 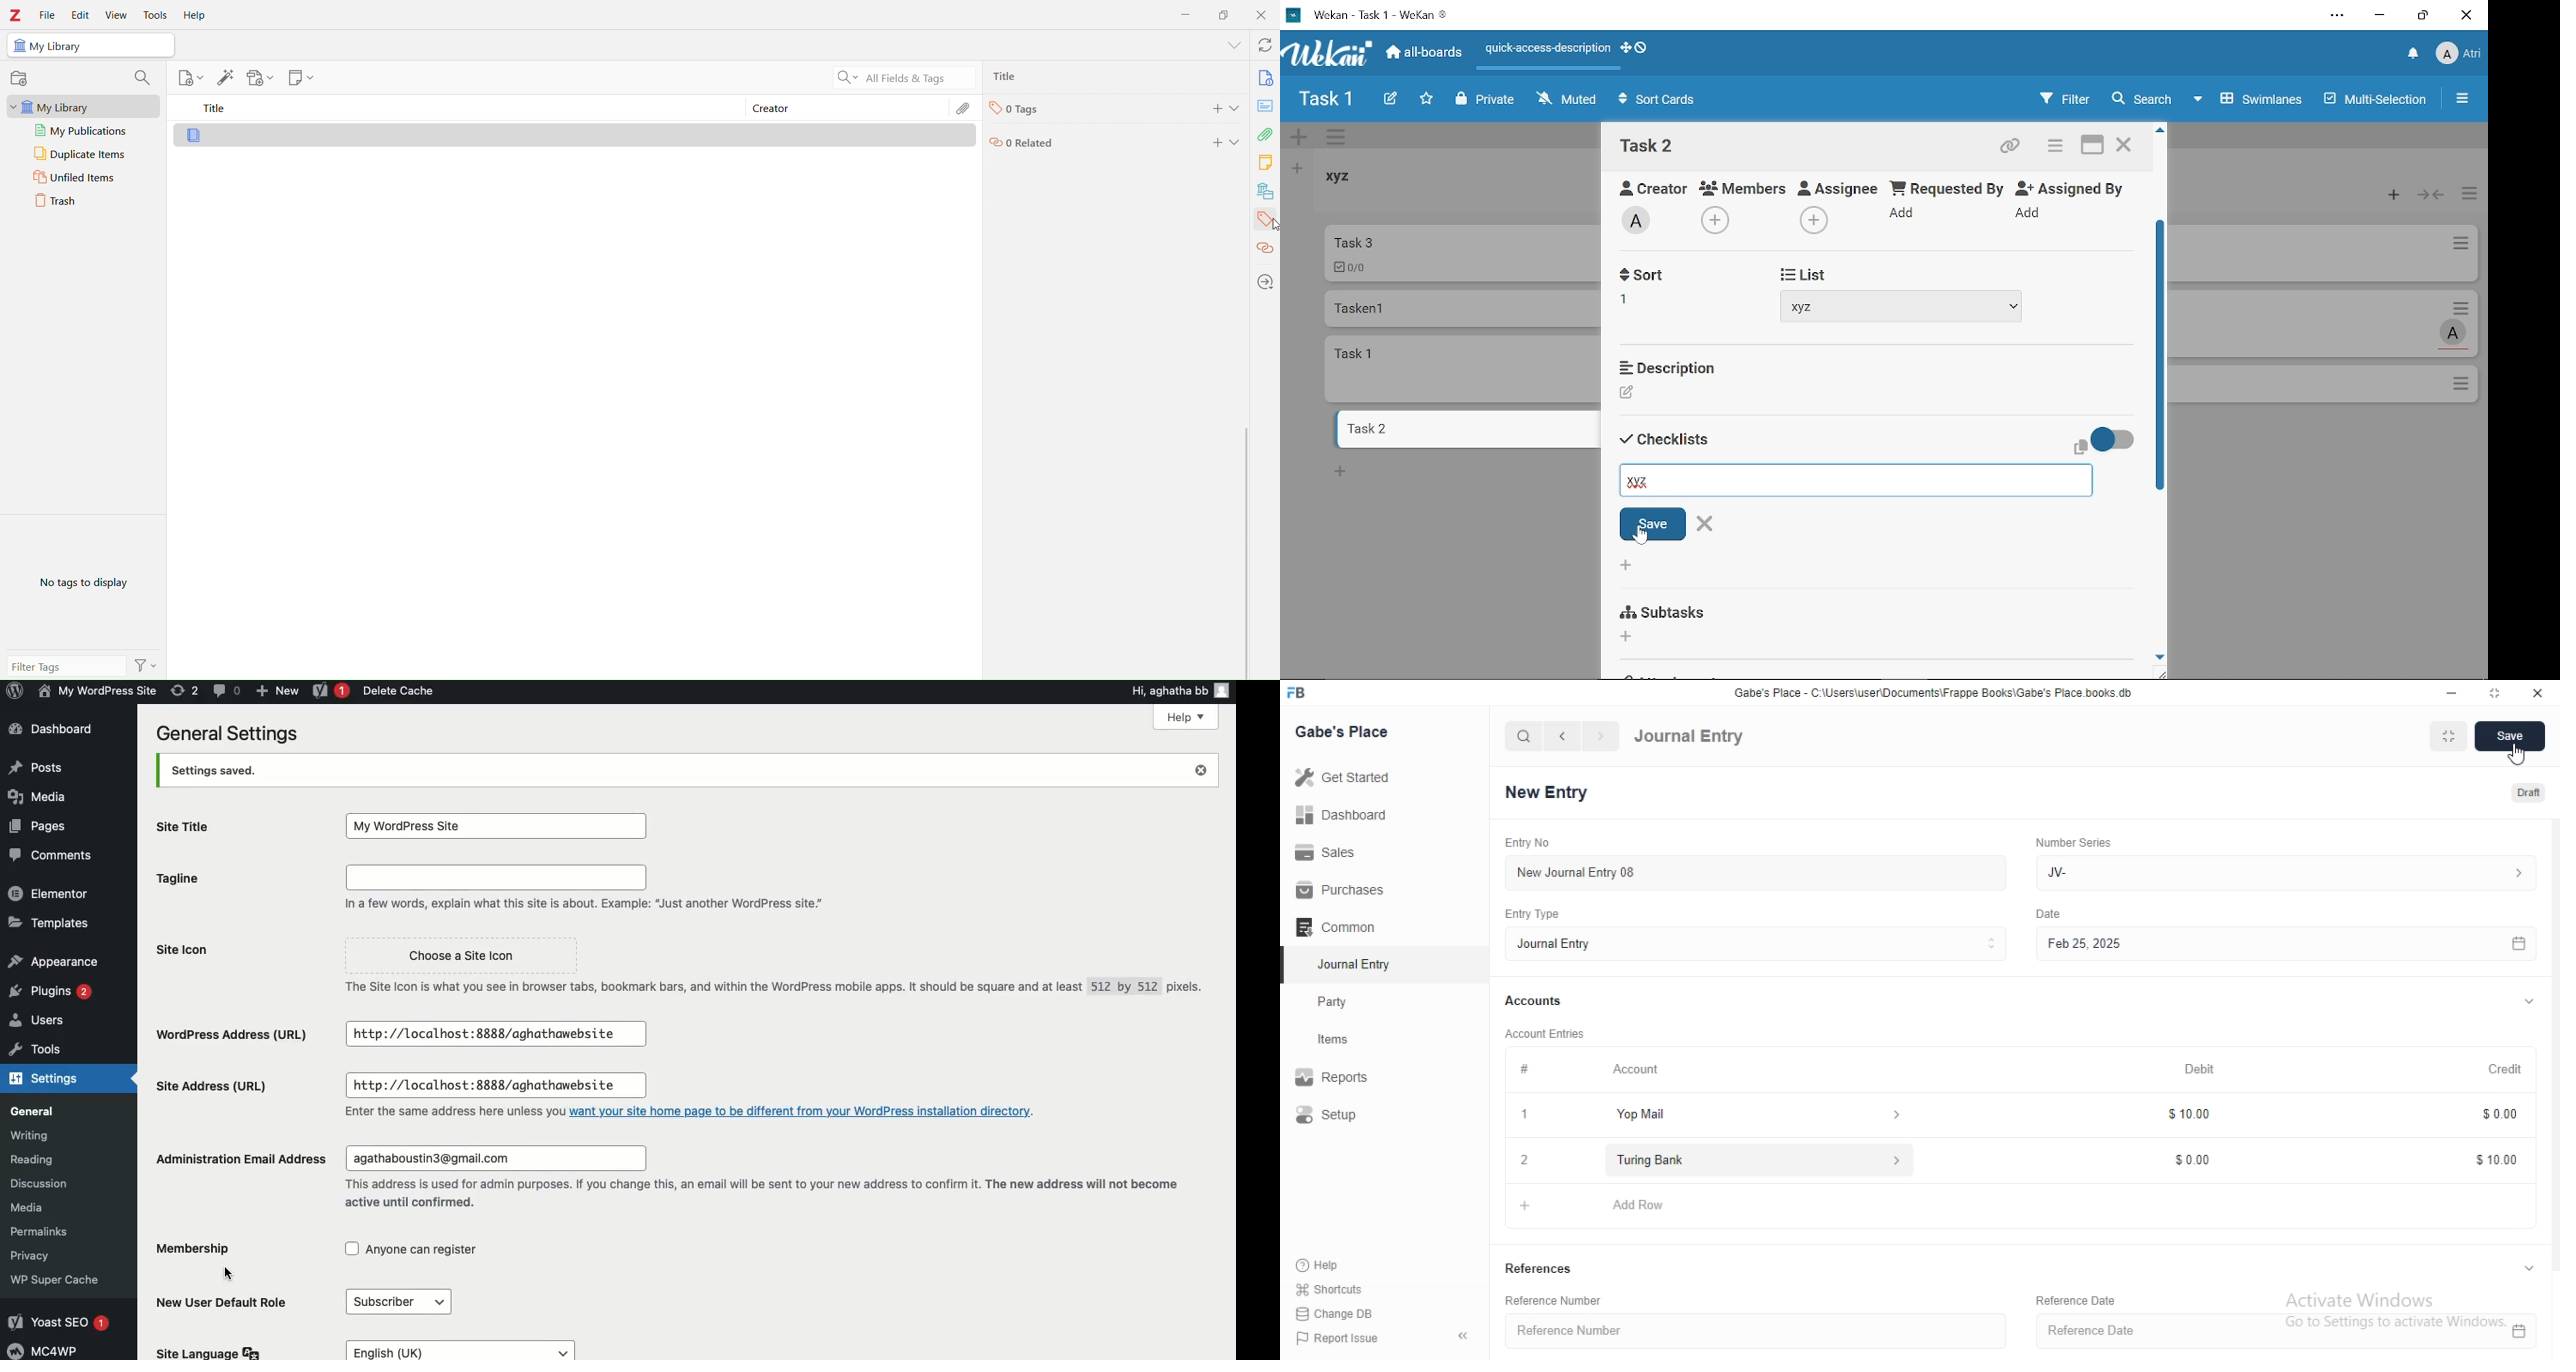 I want to click on My Library, so click(x=91, y=45).